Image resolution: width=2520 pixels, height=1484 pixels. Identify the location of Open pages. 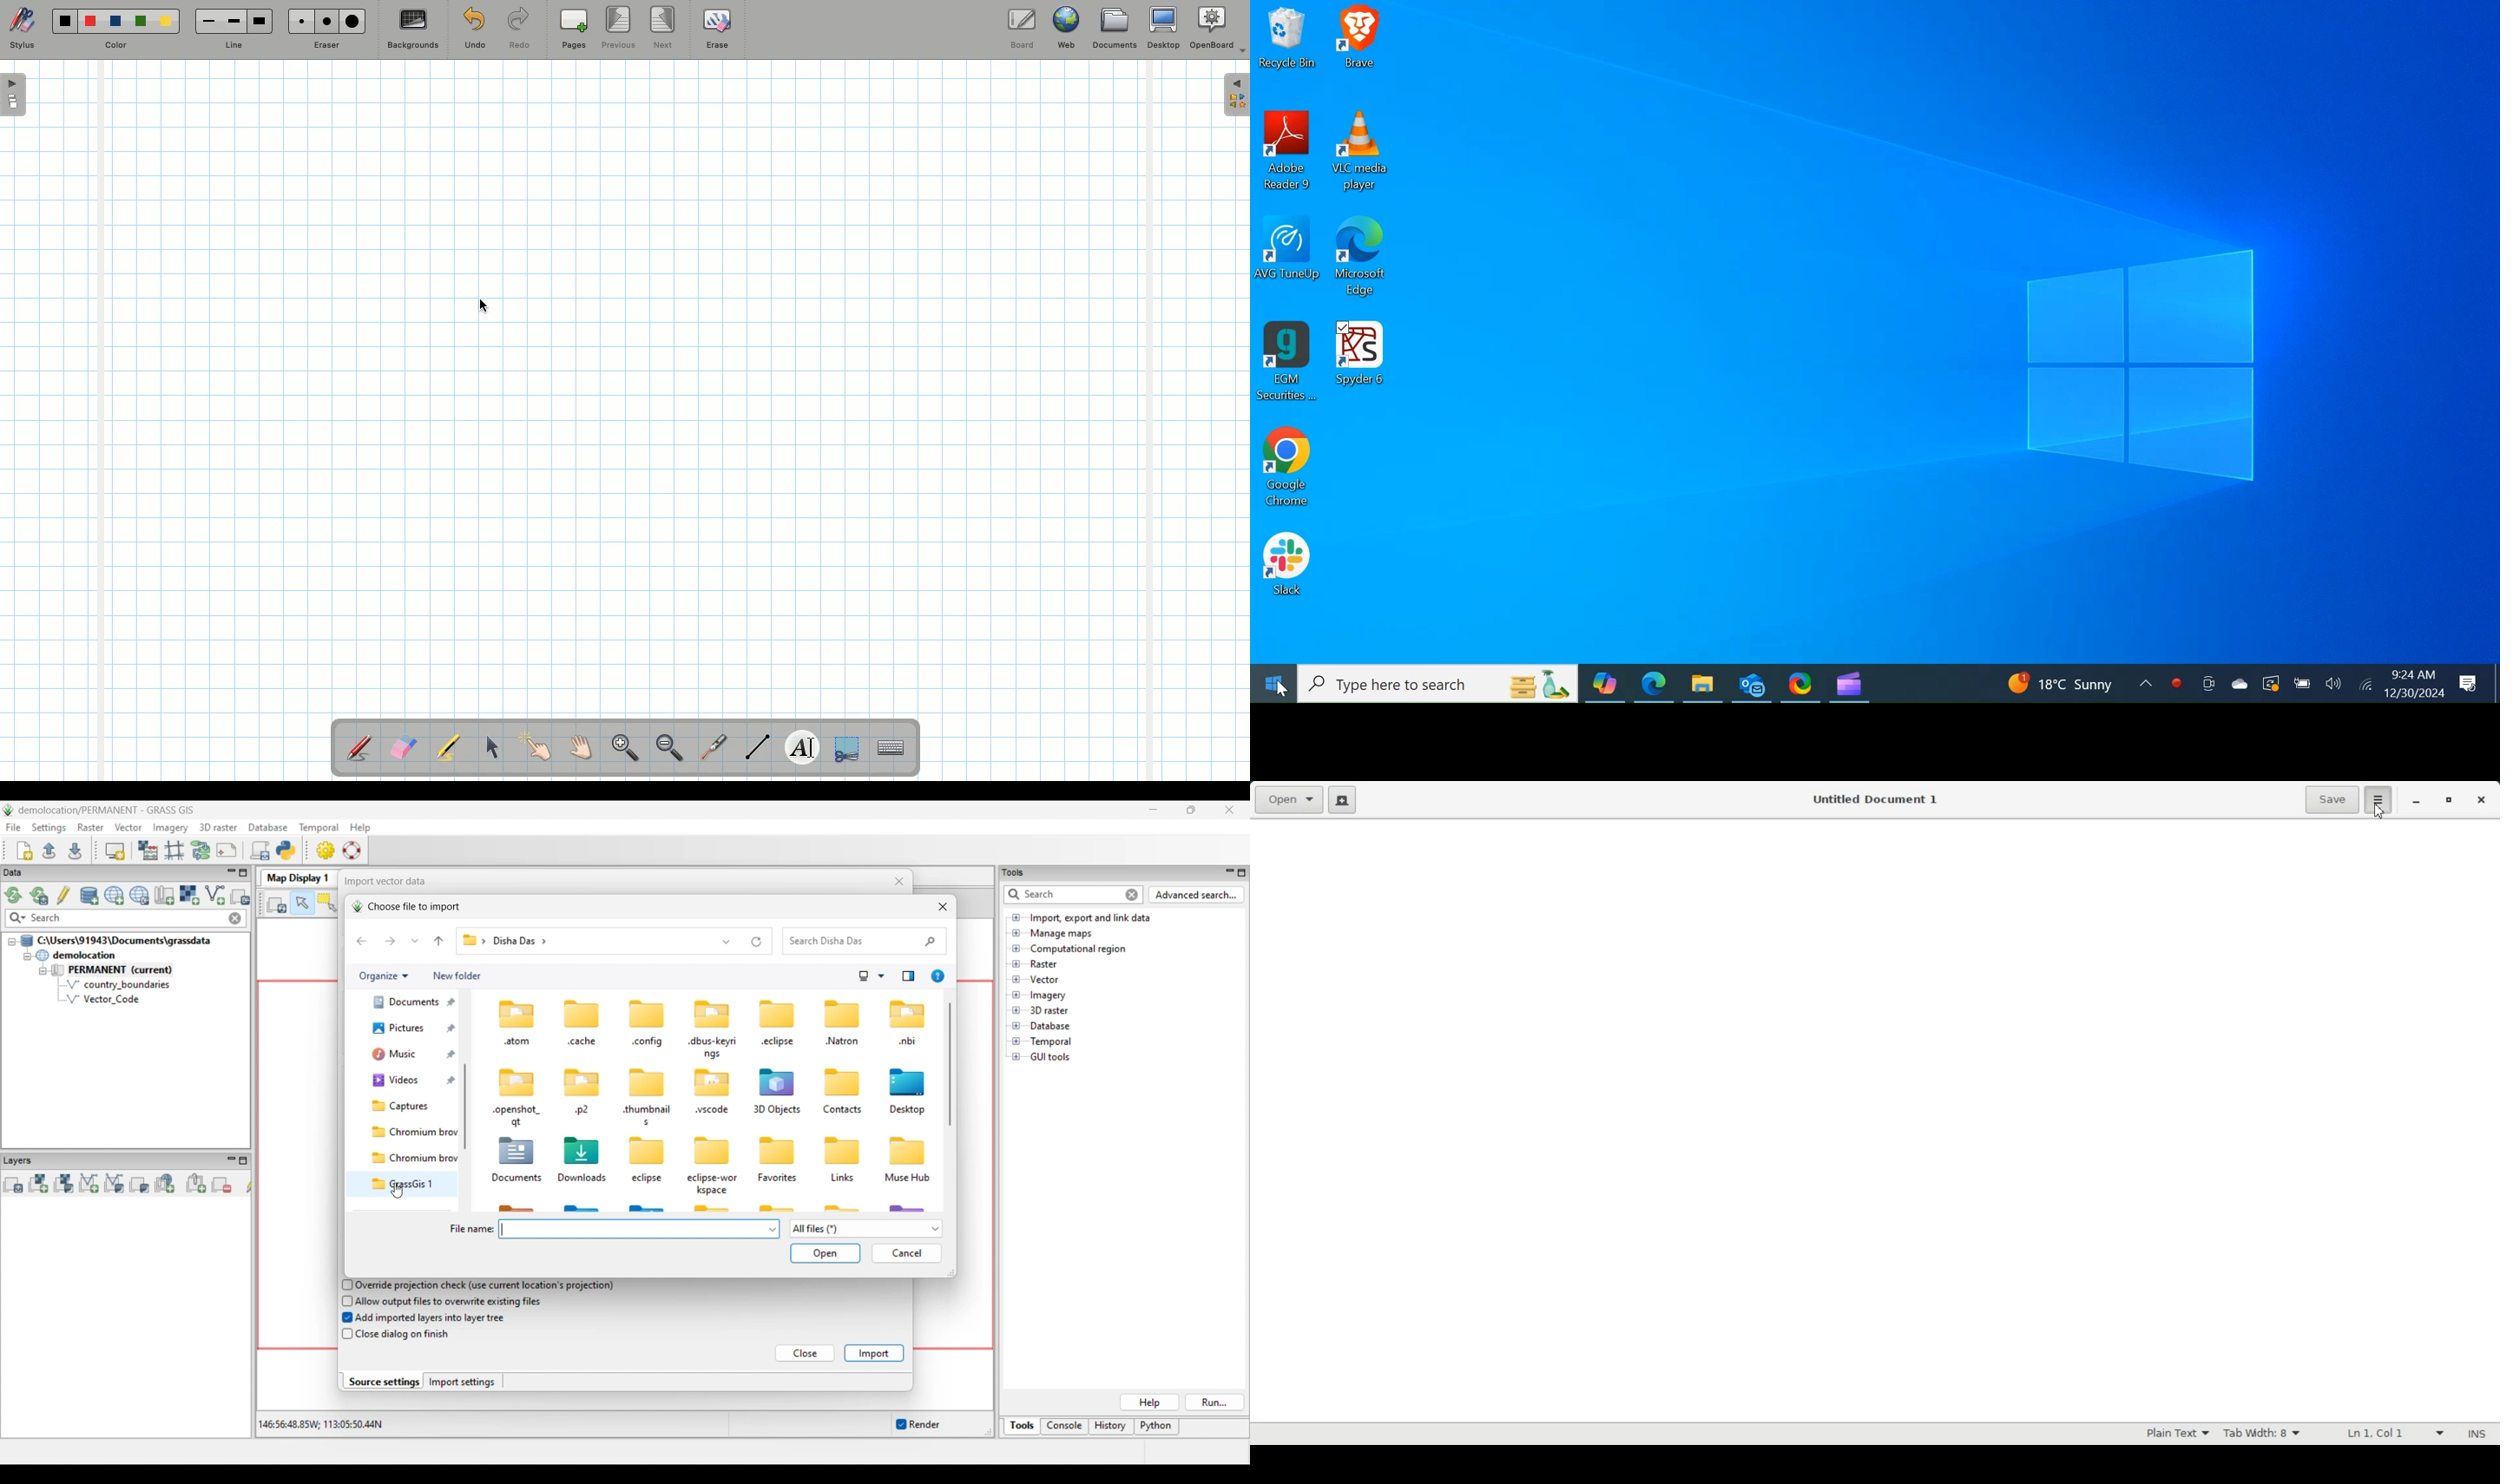
(15, 94).